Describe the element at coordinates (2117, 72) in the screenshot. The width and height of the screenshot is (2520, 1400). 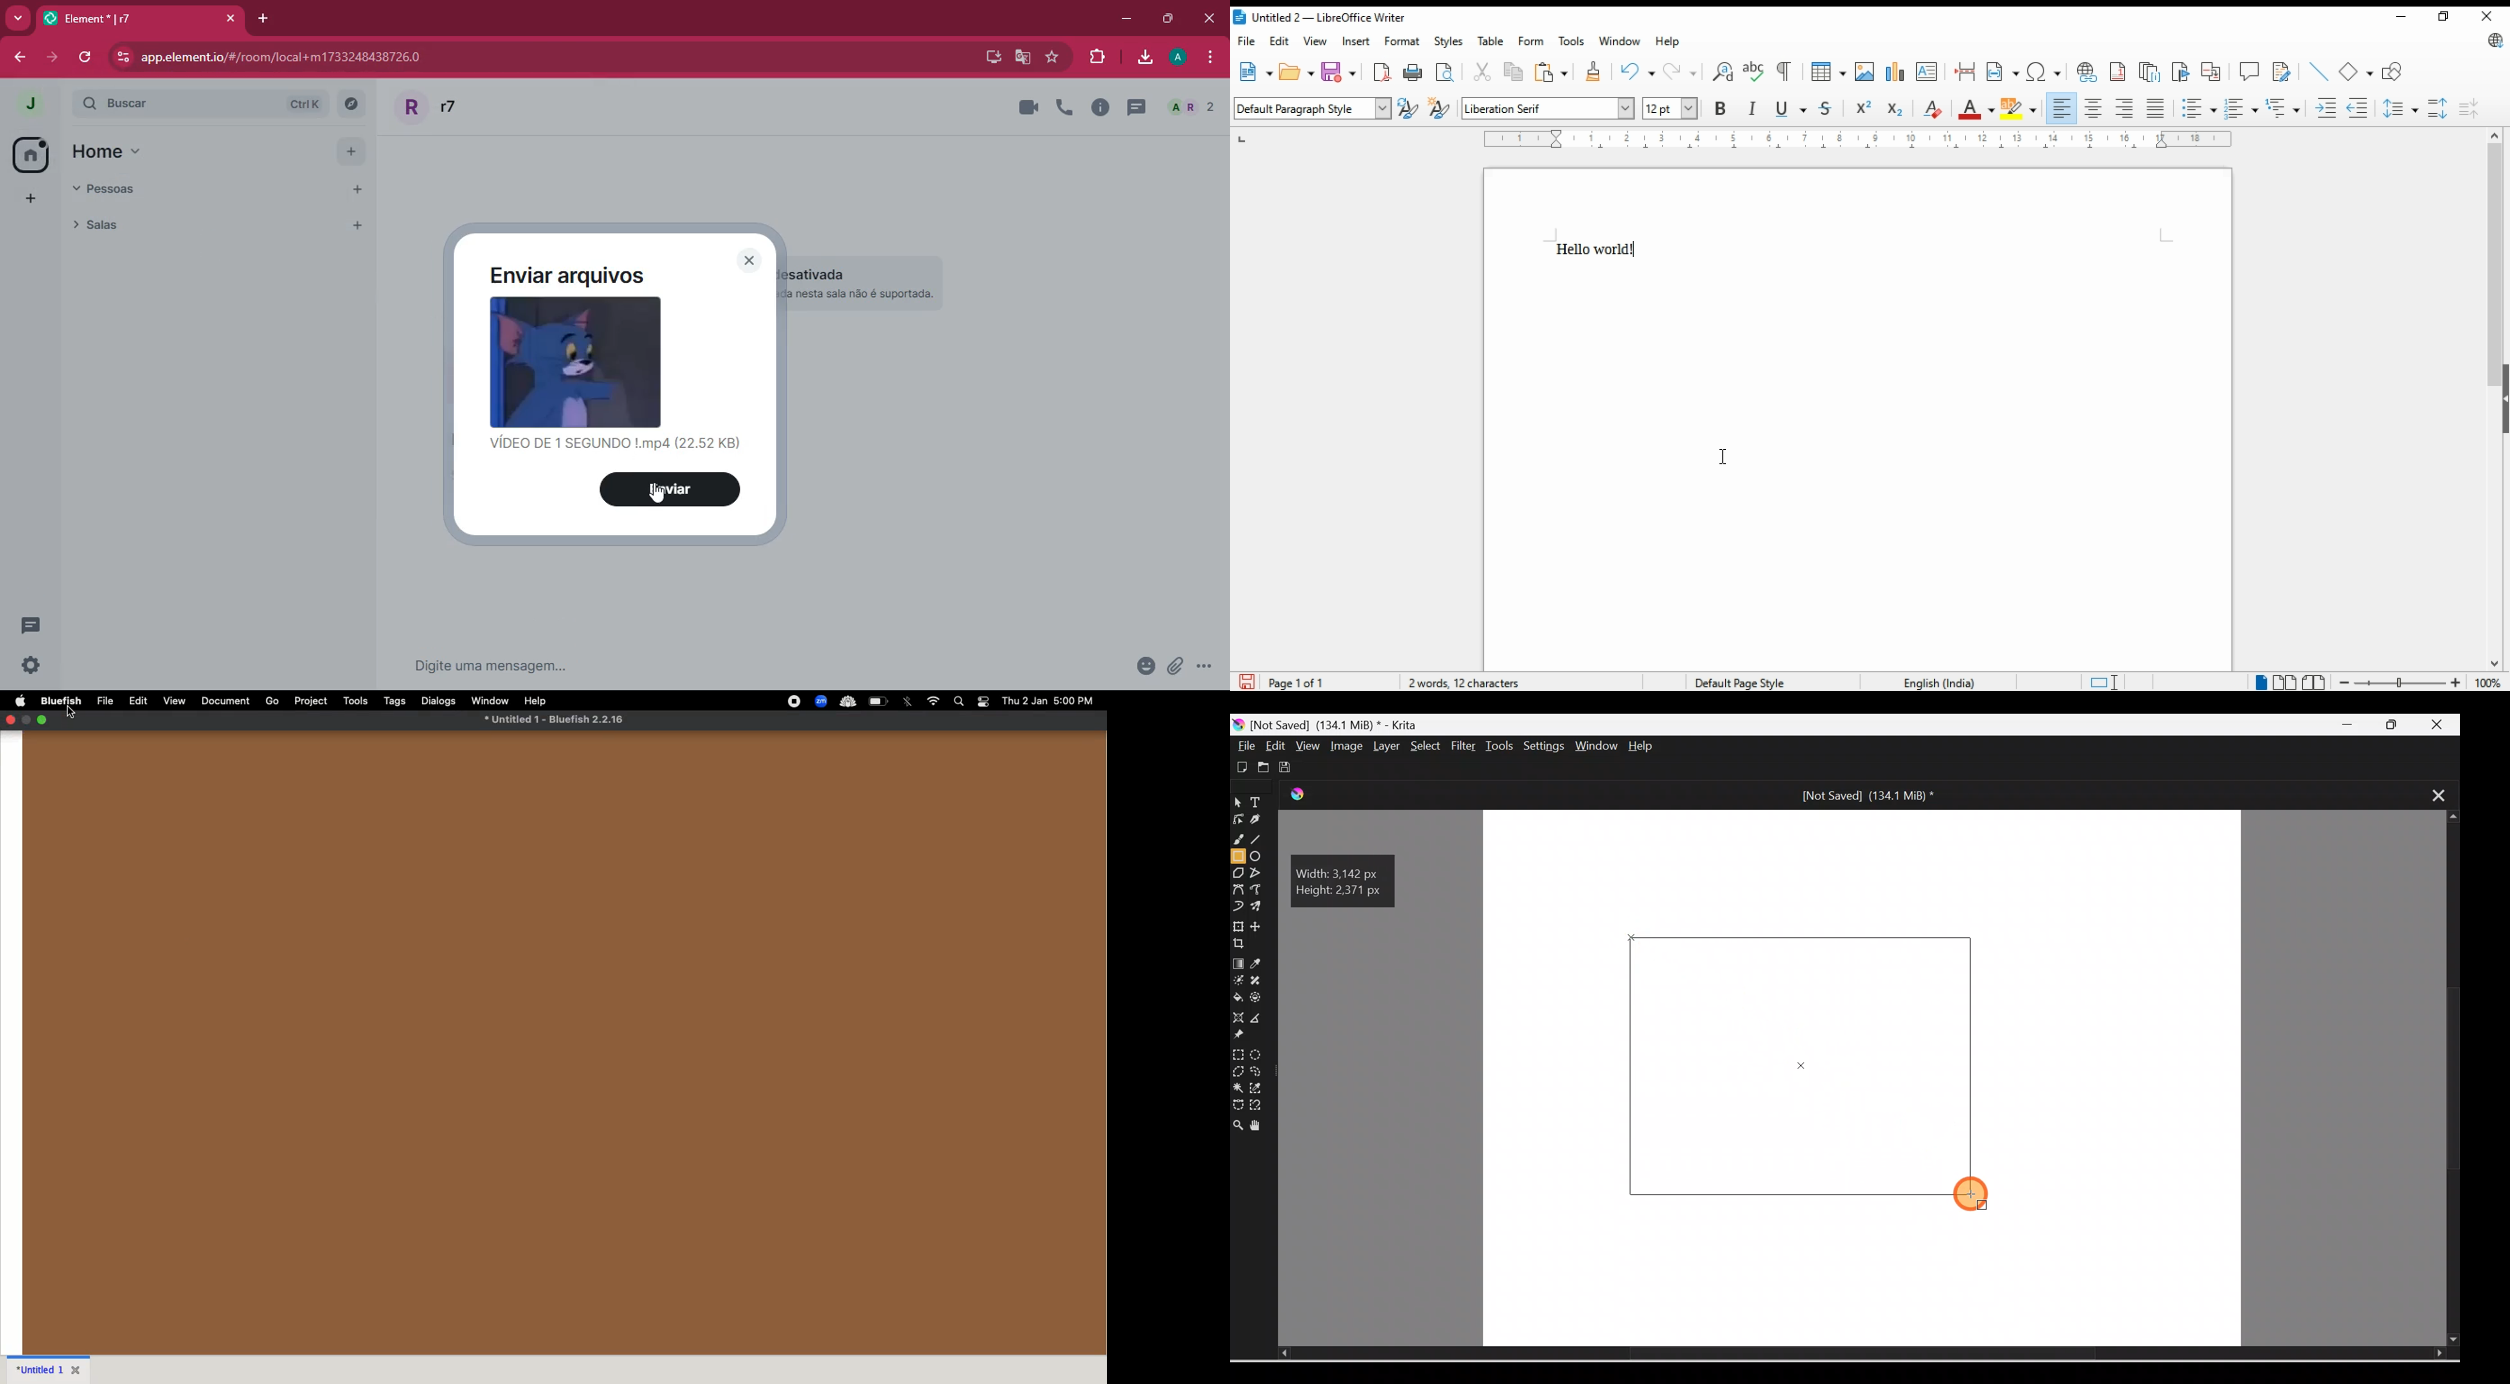
I see `insert footnote` at that location.